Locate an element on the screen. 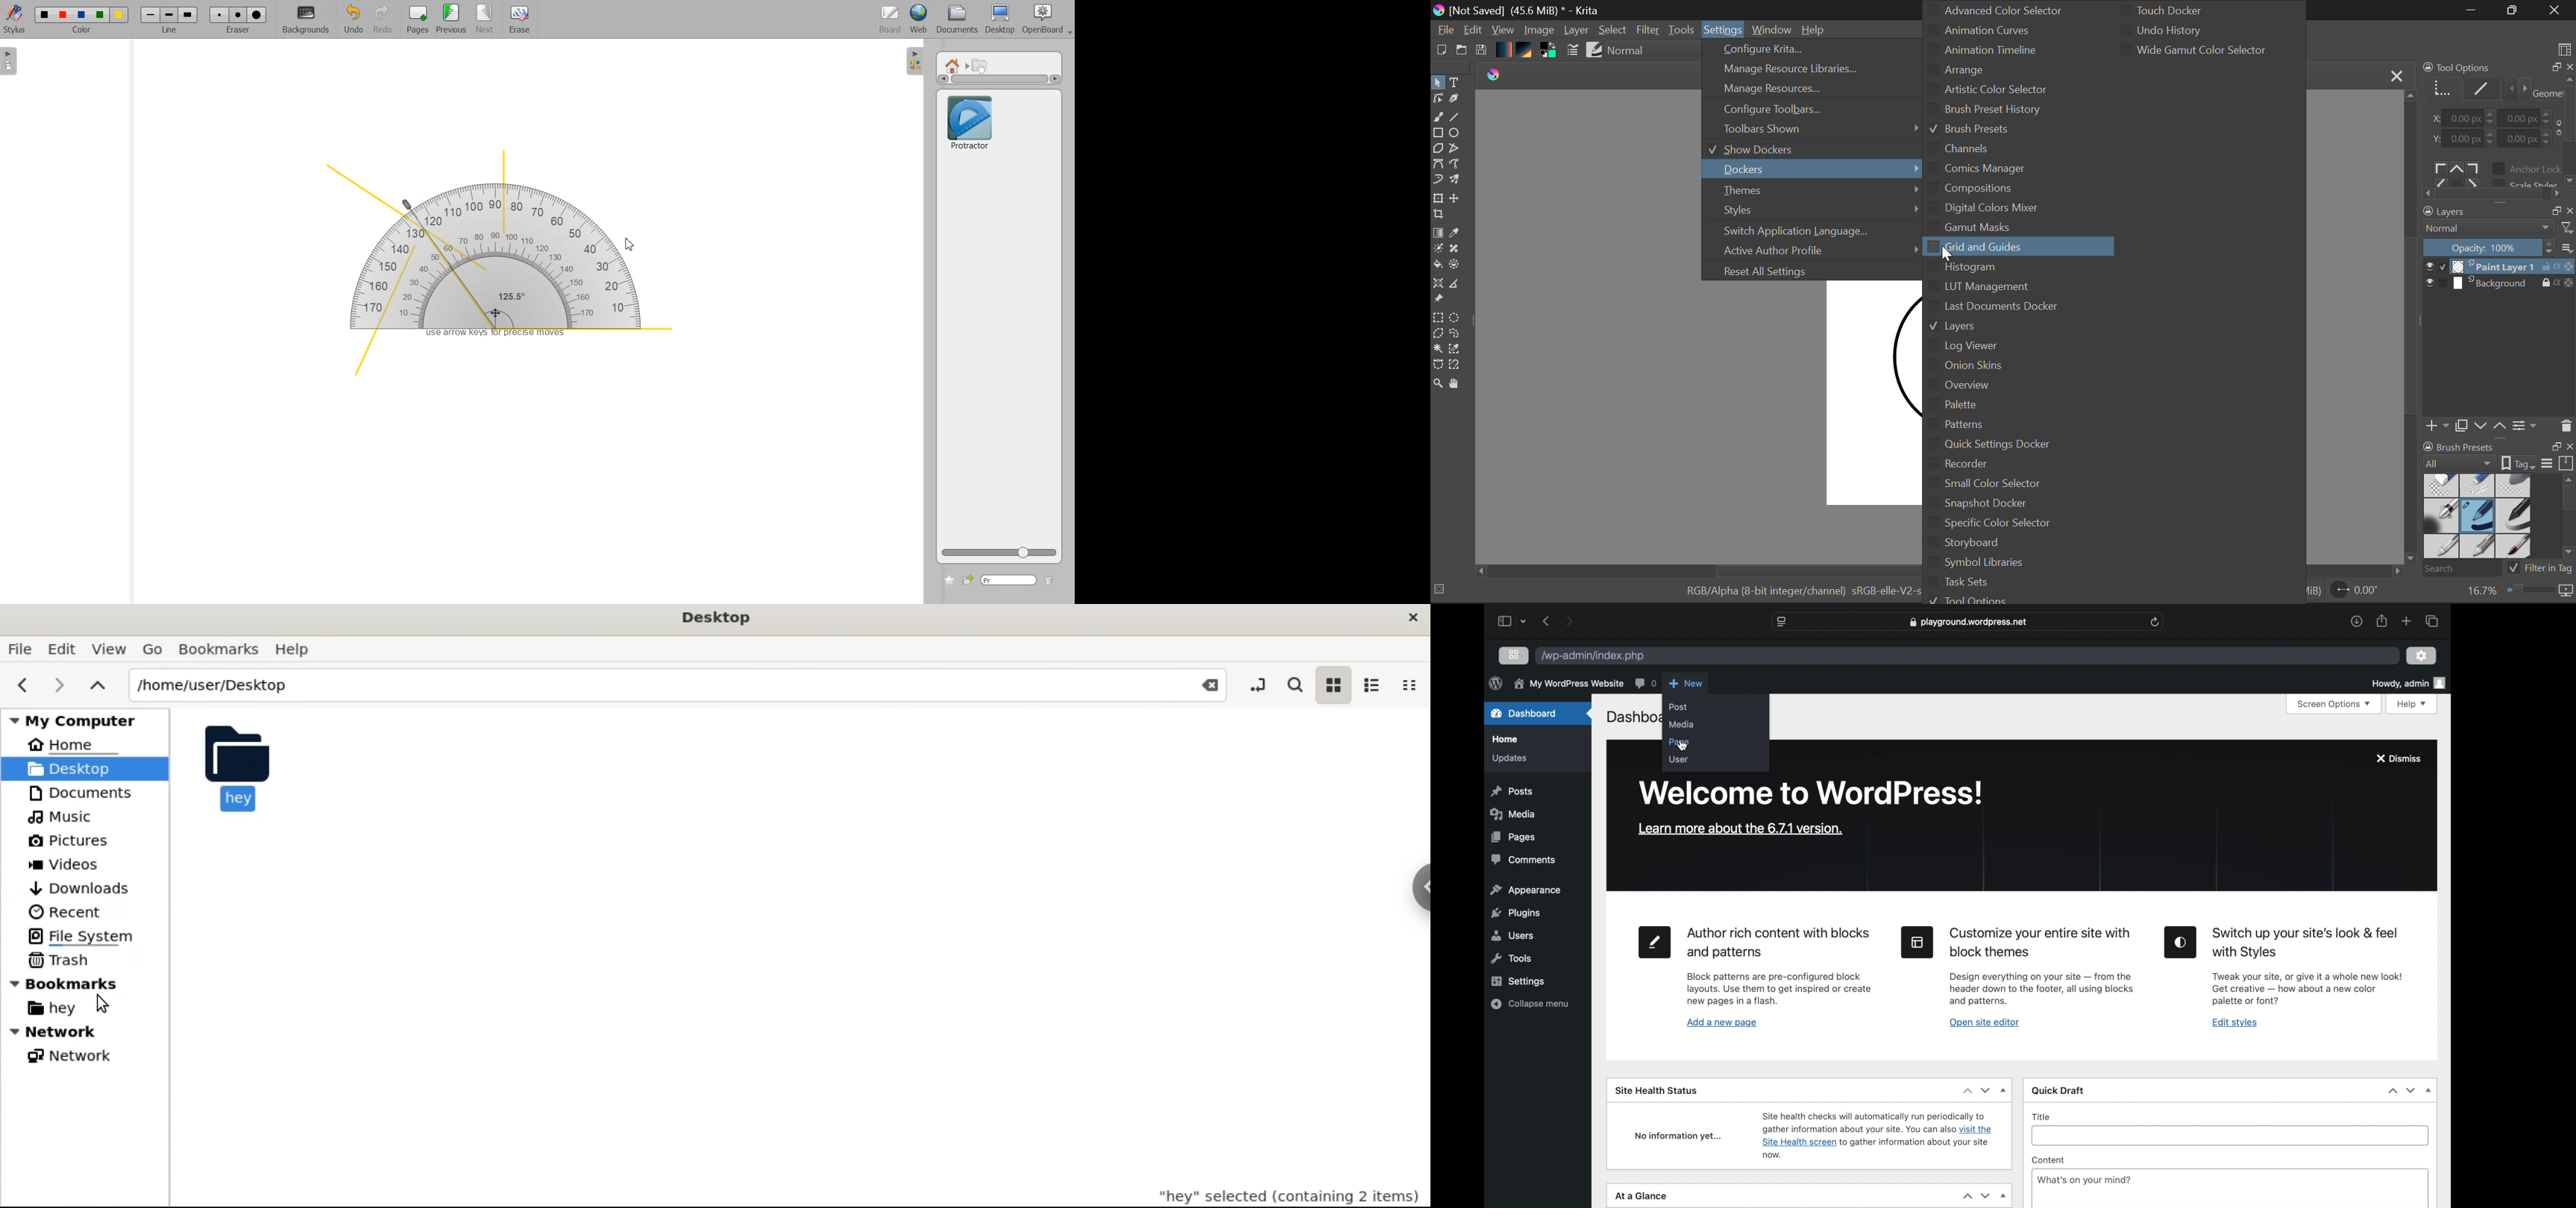  close is located at coordinates (1407, 619).